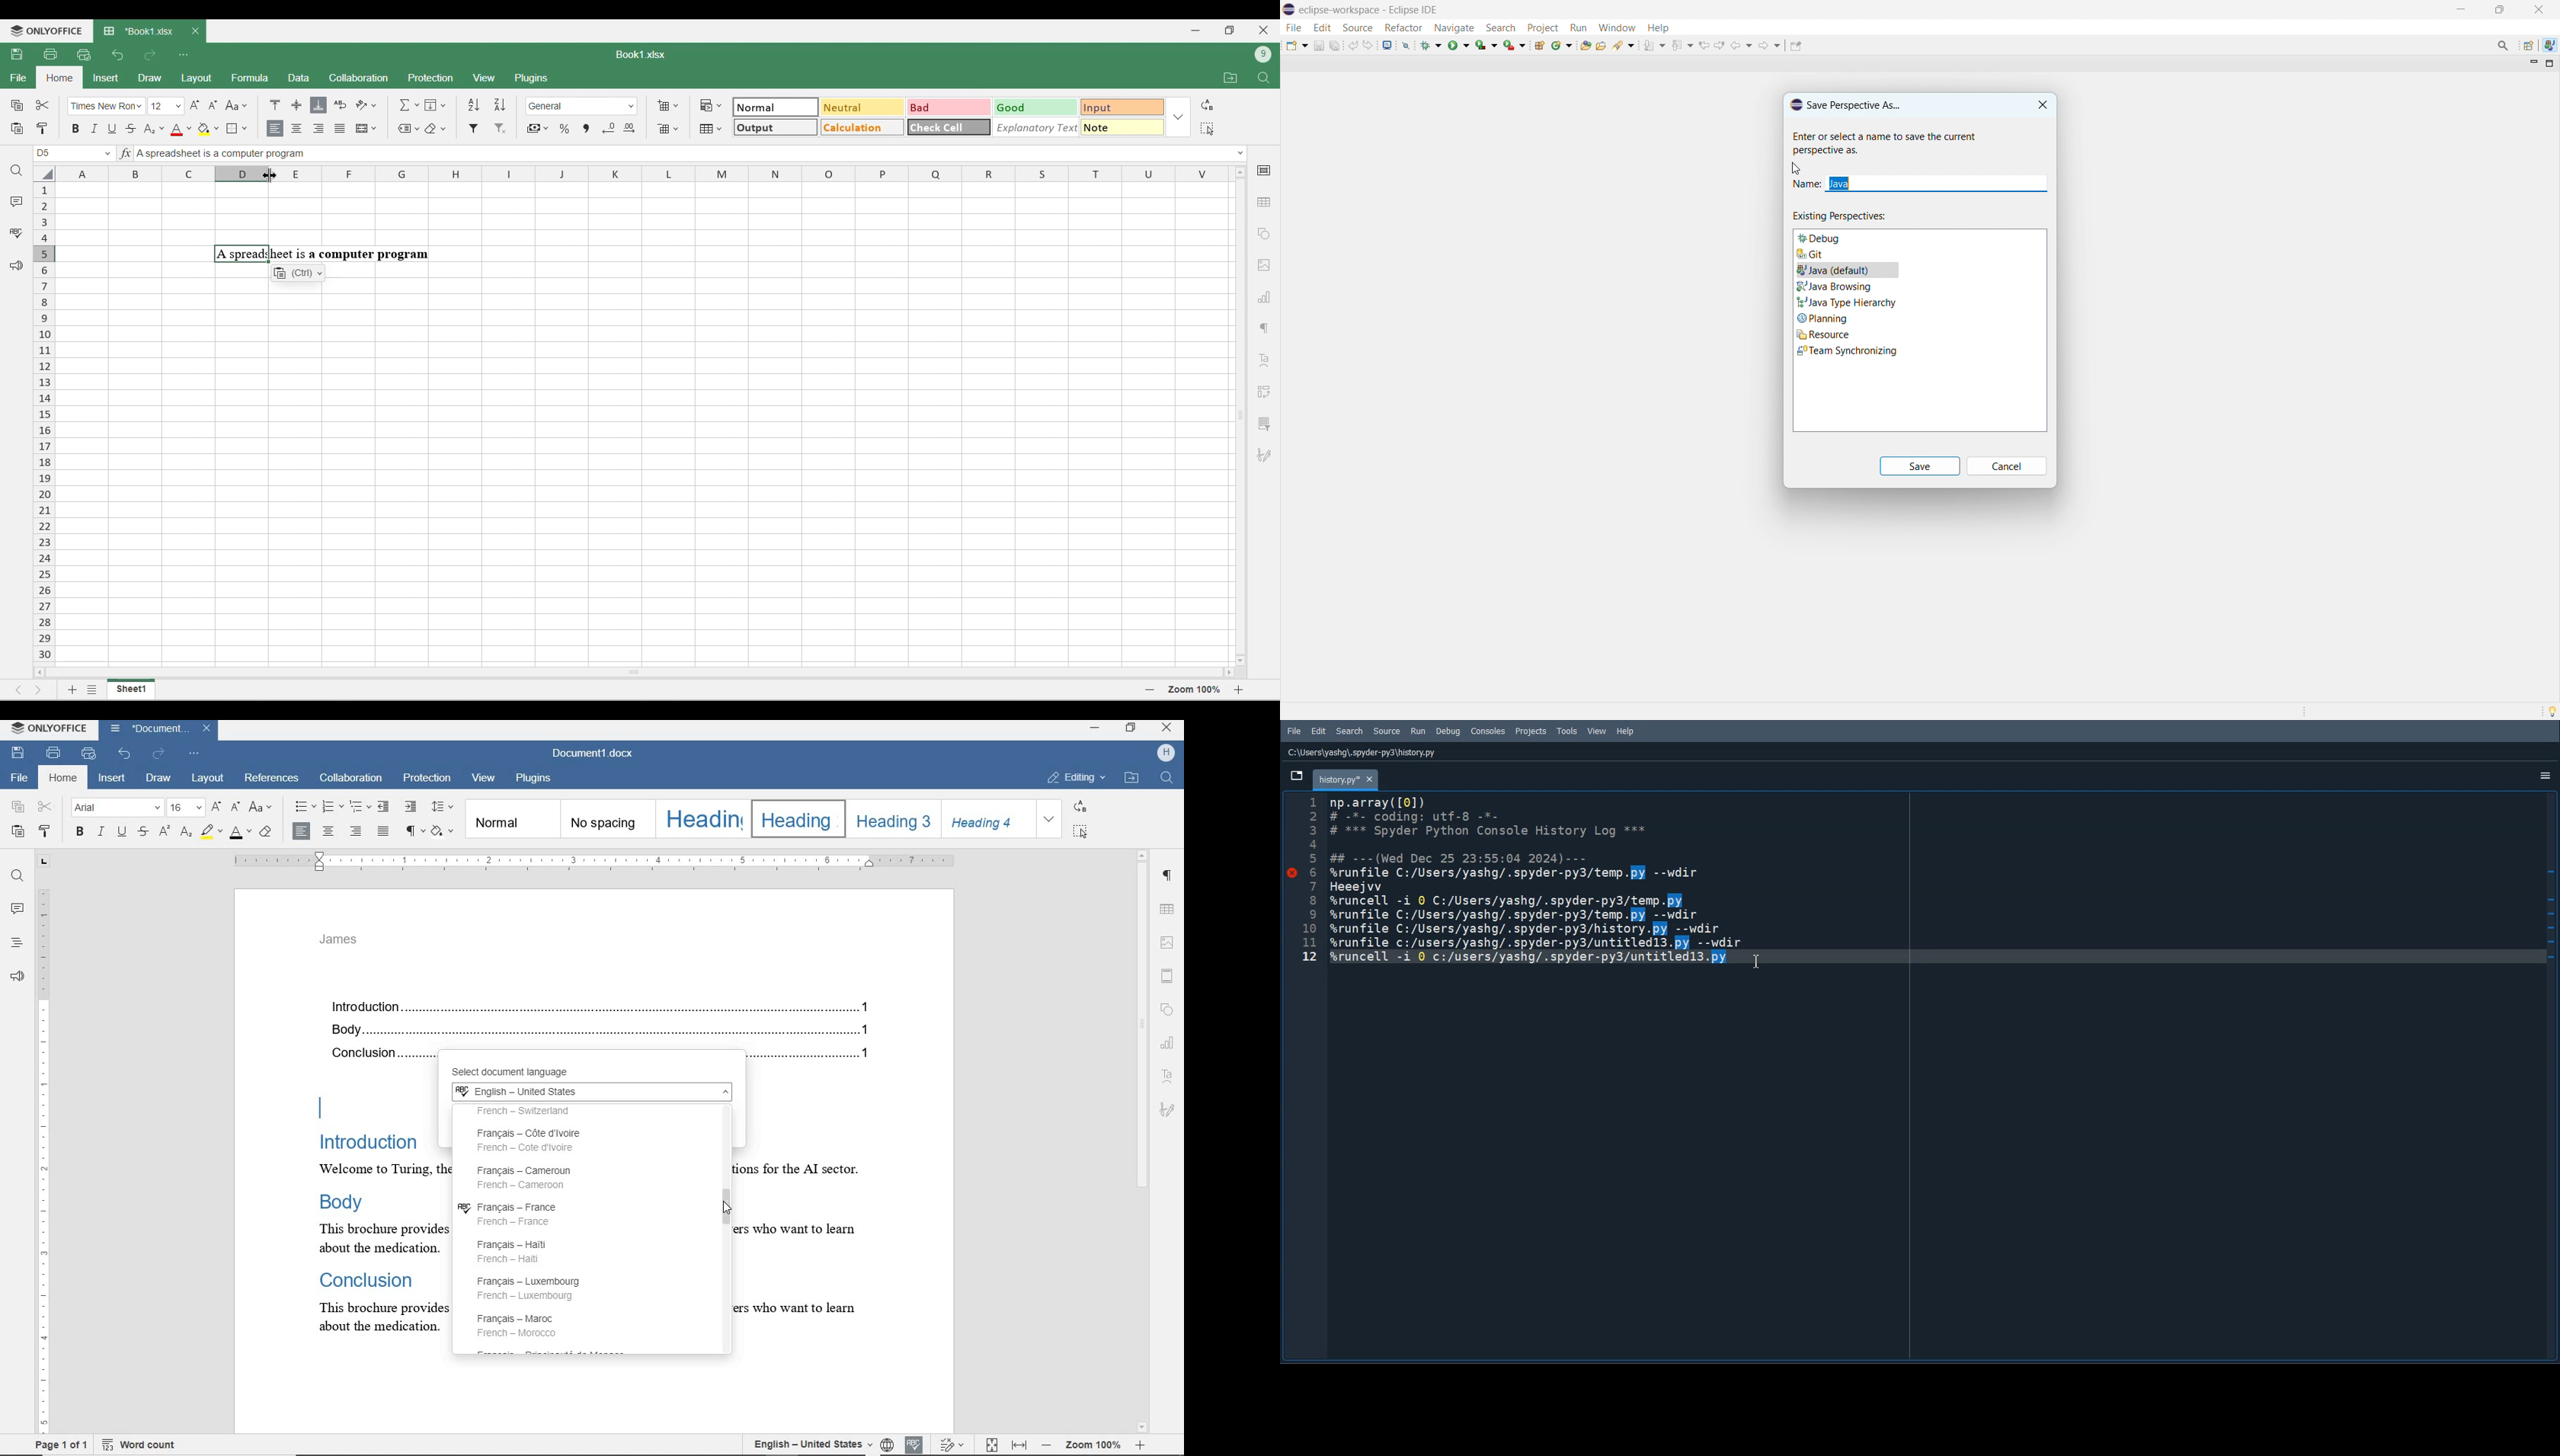  What do you see at coordinates (181, 130) in the screenshot?
I see `Text color` at bounding box center [181, 130].